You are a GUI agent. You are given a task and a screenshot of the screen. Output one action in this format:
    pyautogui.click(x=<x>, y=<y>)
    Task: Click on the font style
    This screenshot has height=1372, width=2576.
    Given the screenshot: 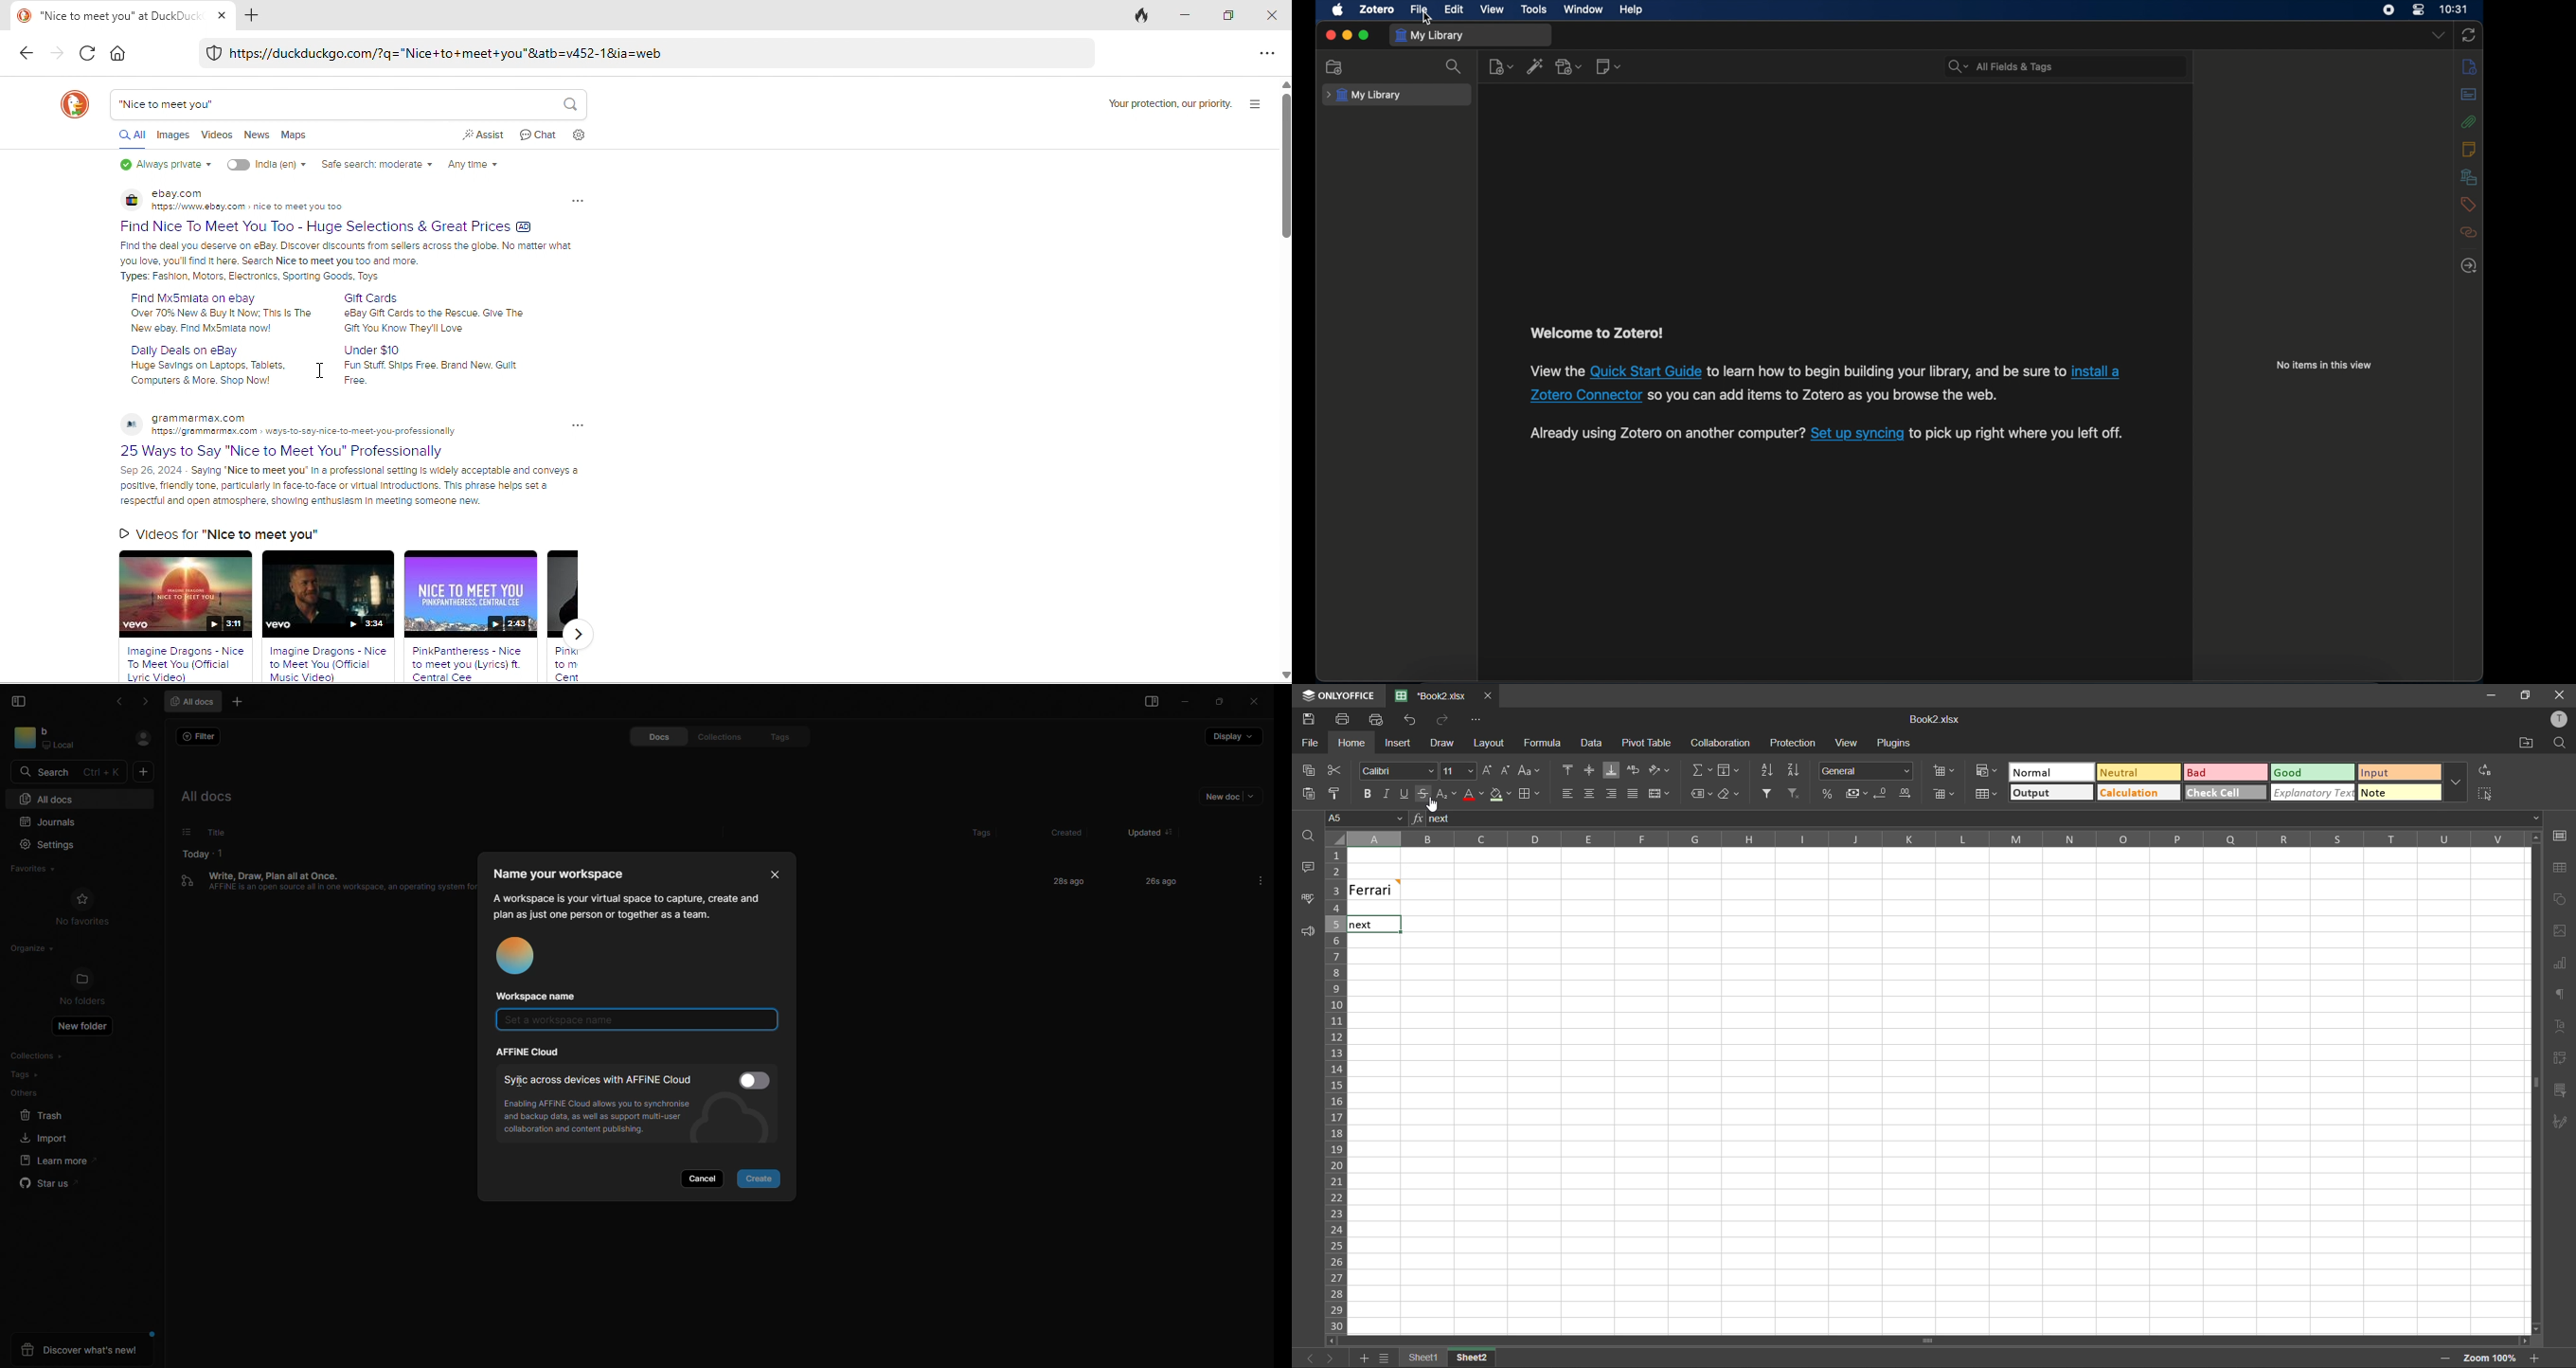 What is the action you would take?
    pyautogui.click(x=1397, y=771)
    